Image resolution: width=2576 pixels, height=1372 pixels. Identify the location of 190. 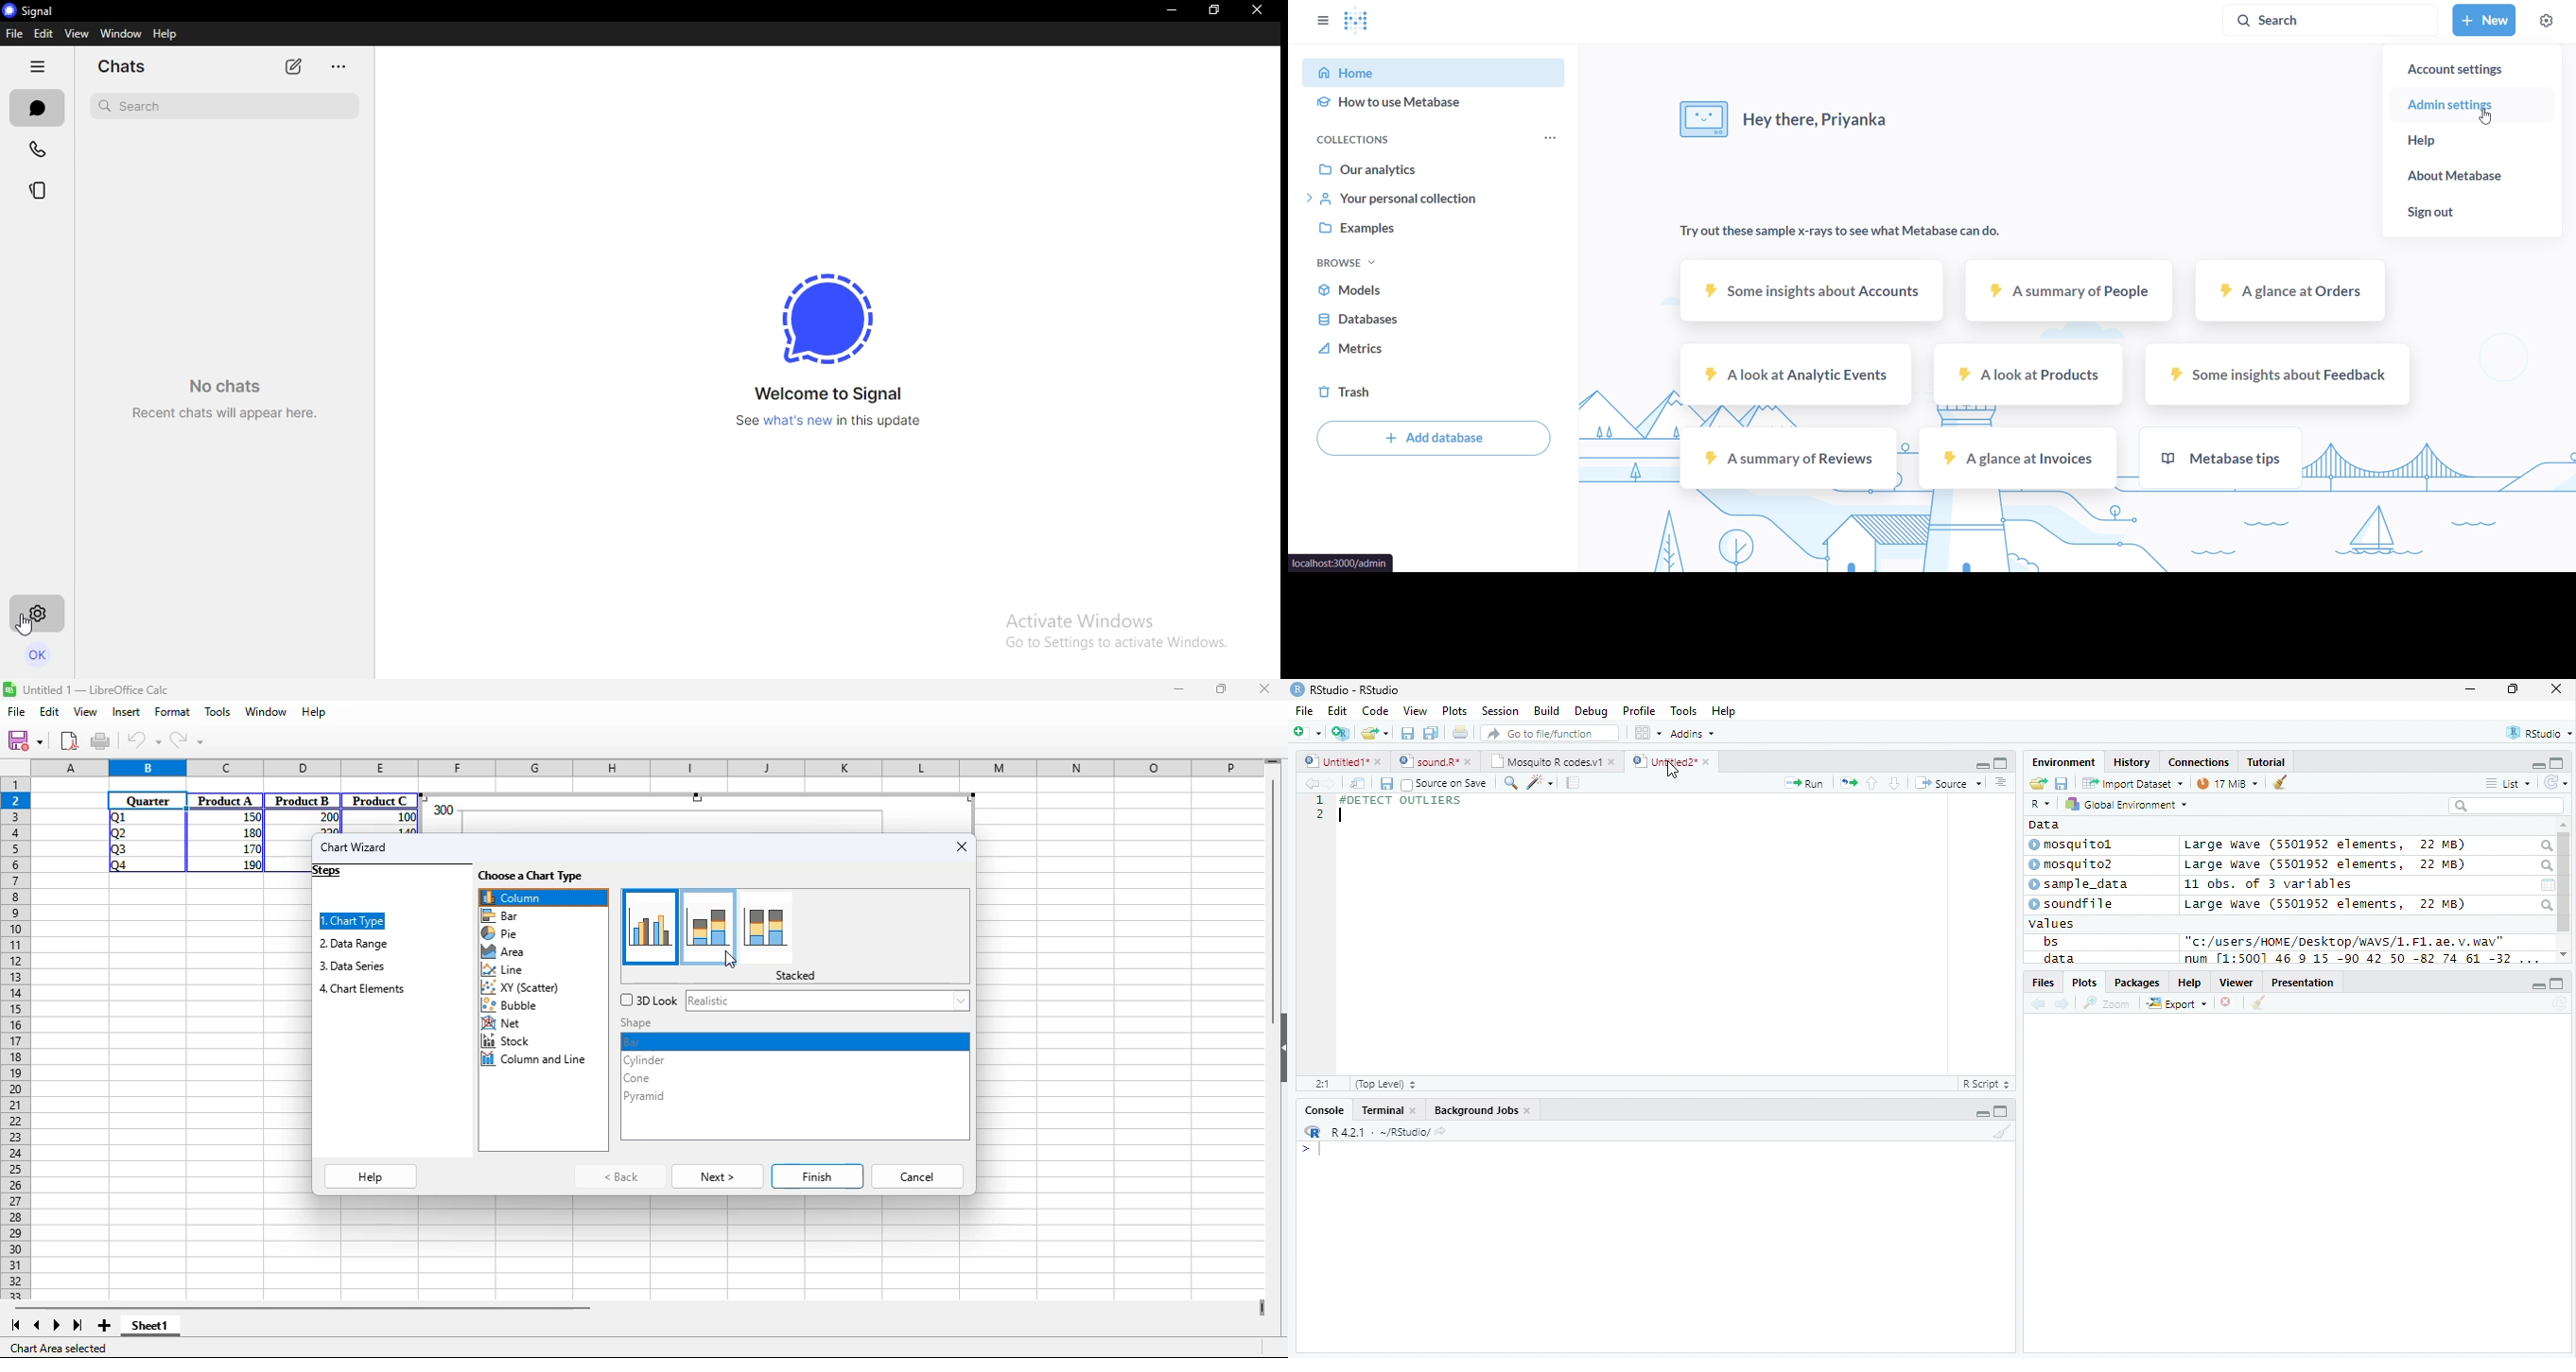
(252, 865).